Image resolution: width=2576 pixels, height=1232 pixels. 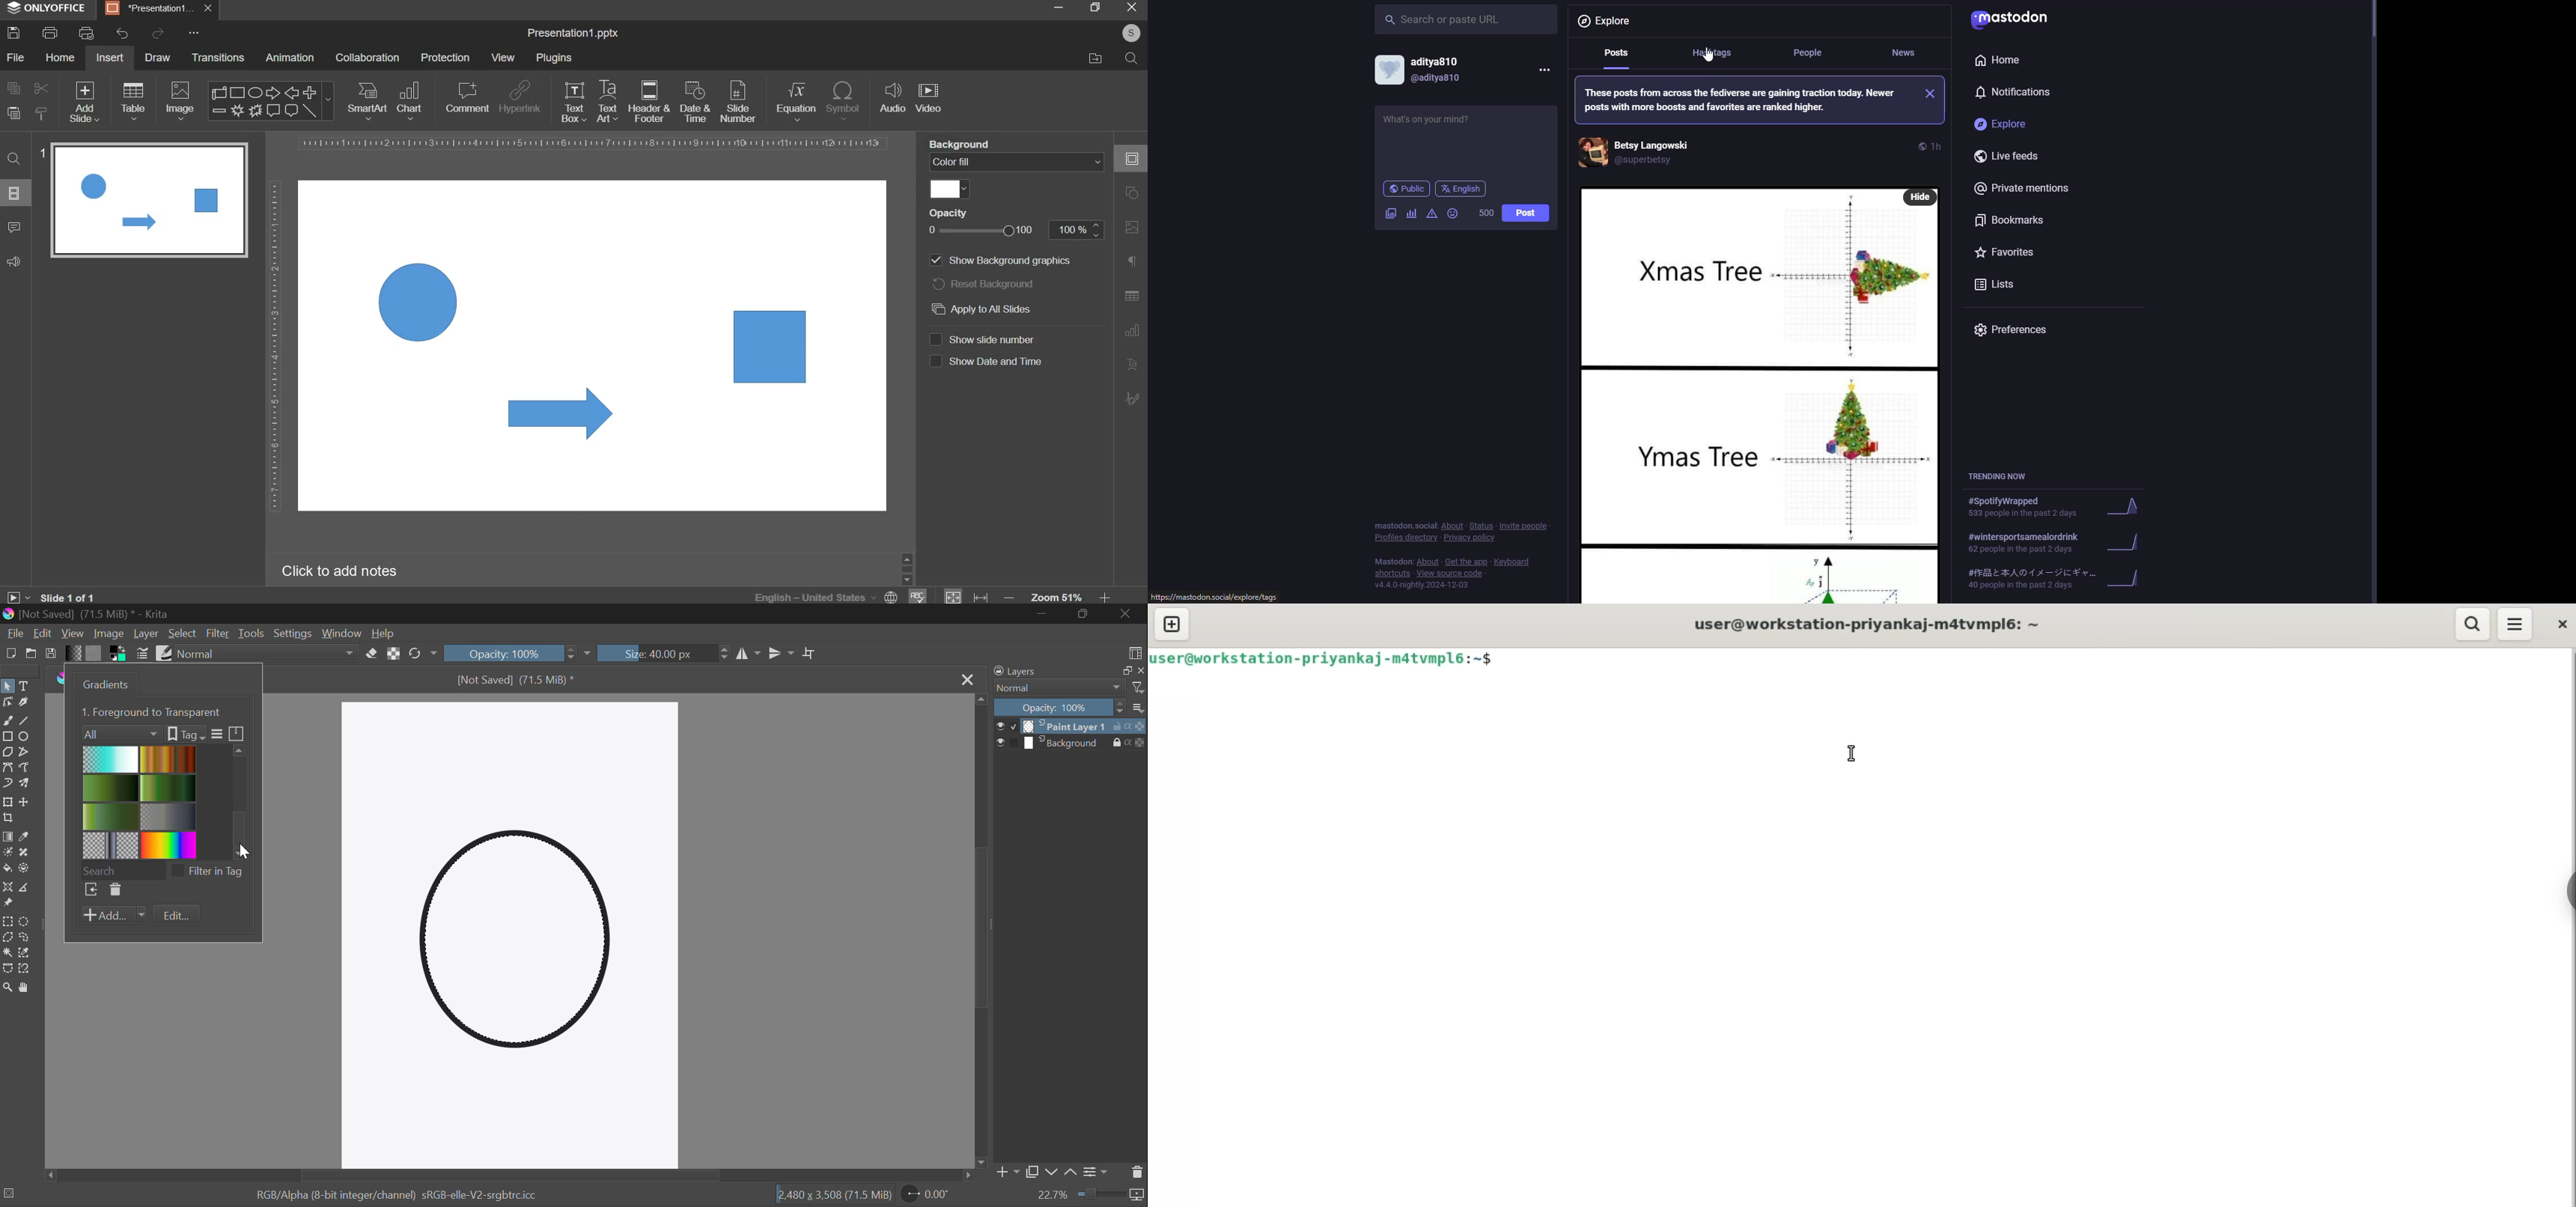 What do you see at coordinates (156, 33) in the screenshot?
I see `redo` at bounding box center [156, 33].